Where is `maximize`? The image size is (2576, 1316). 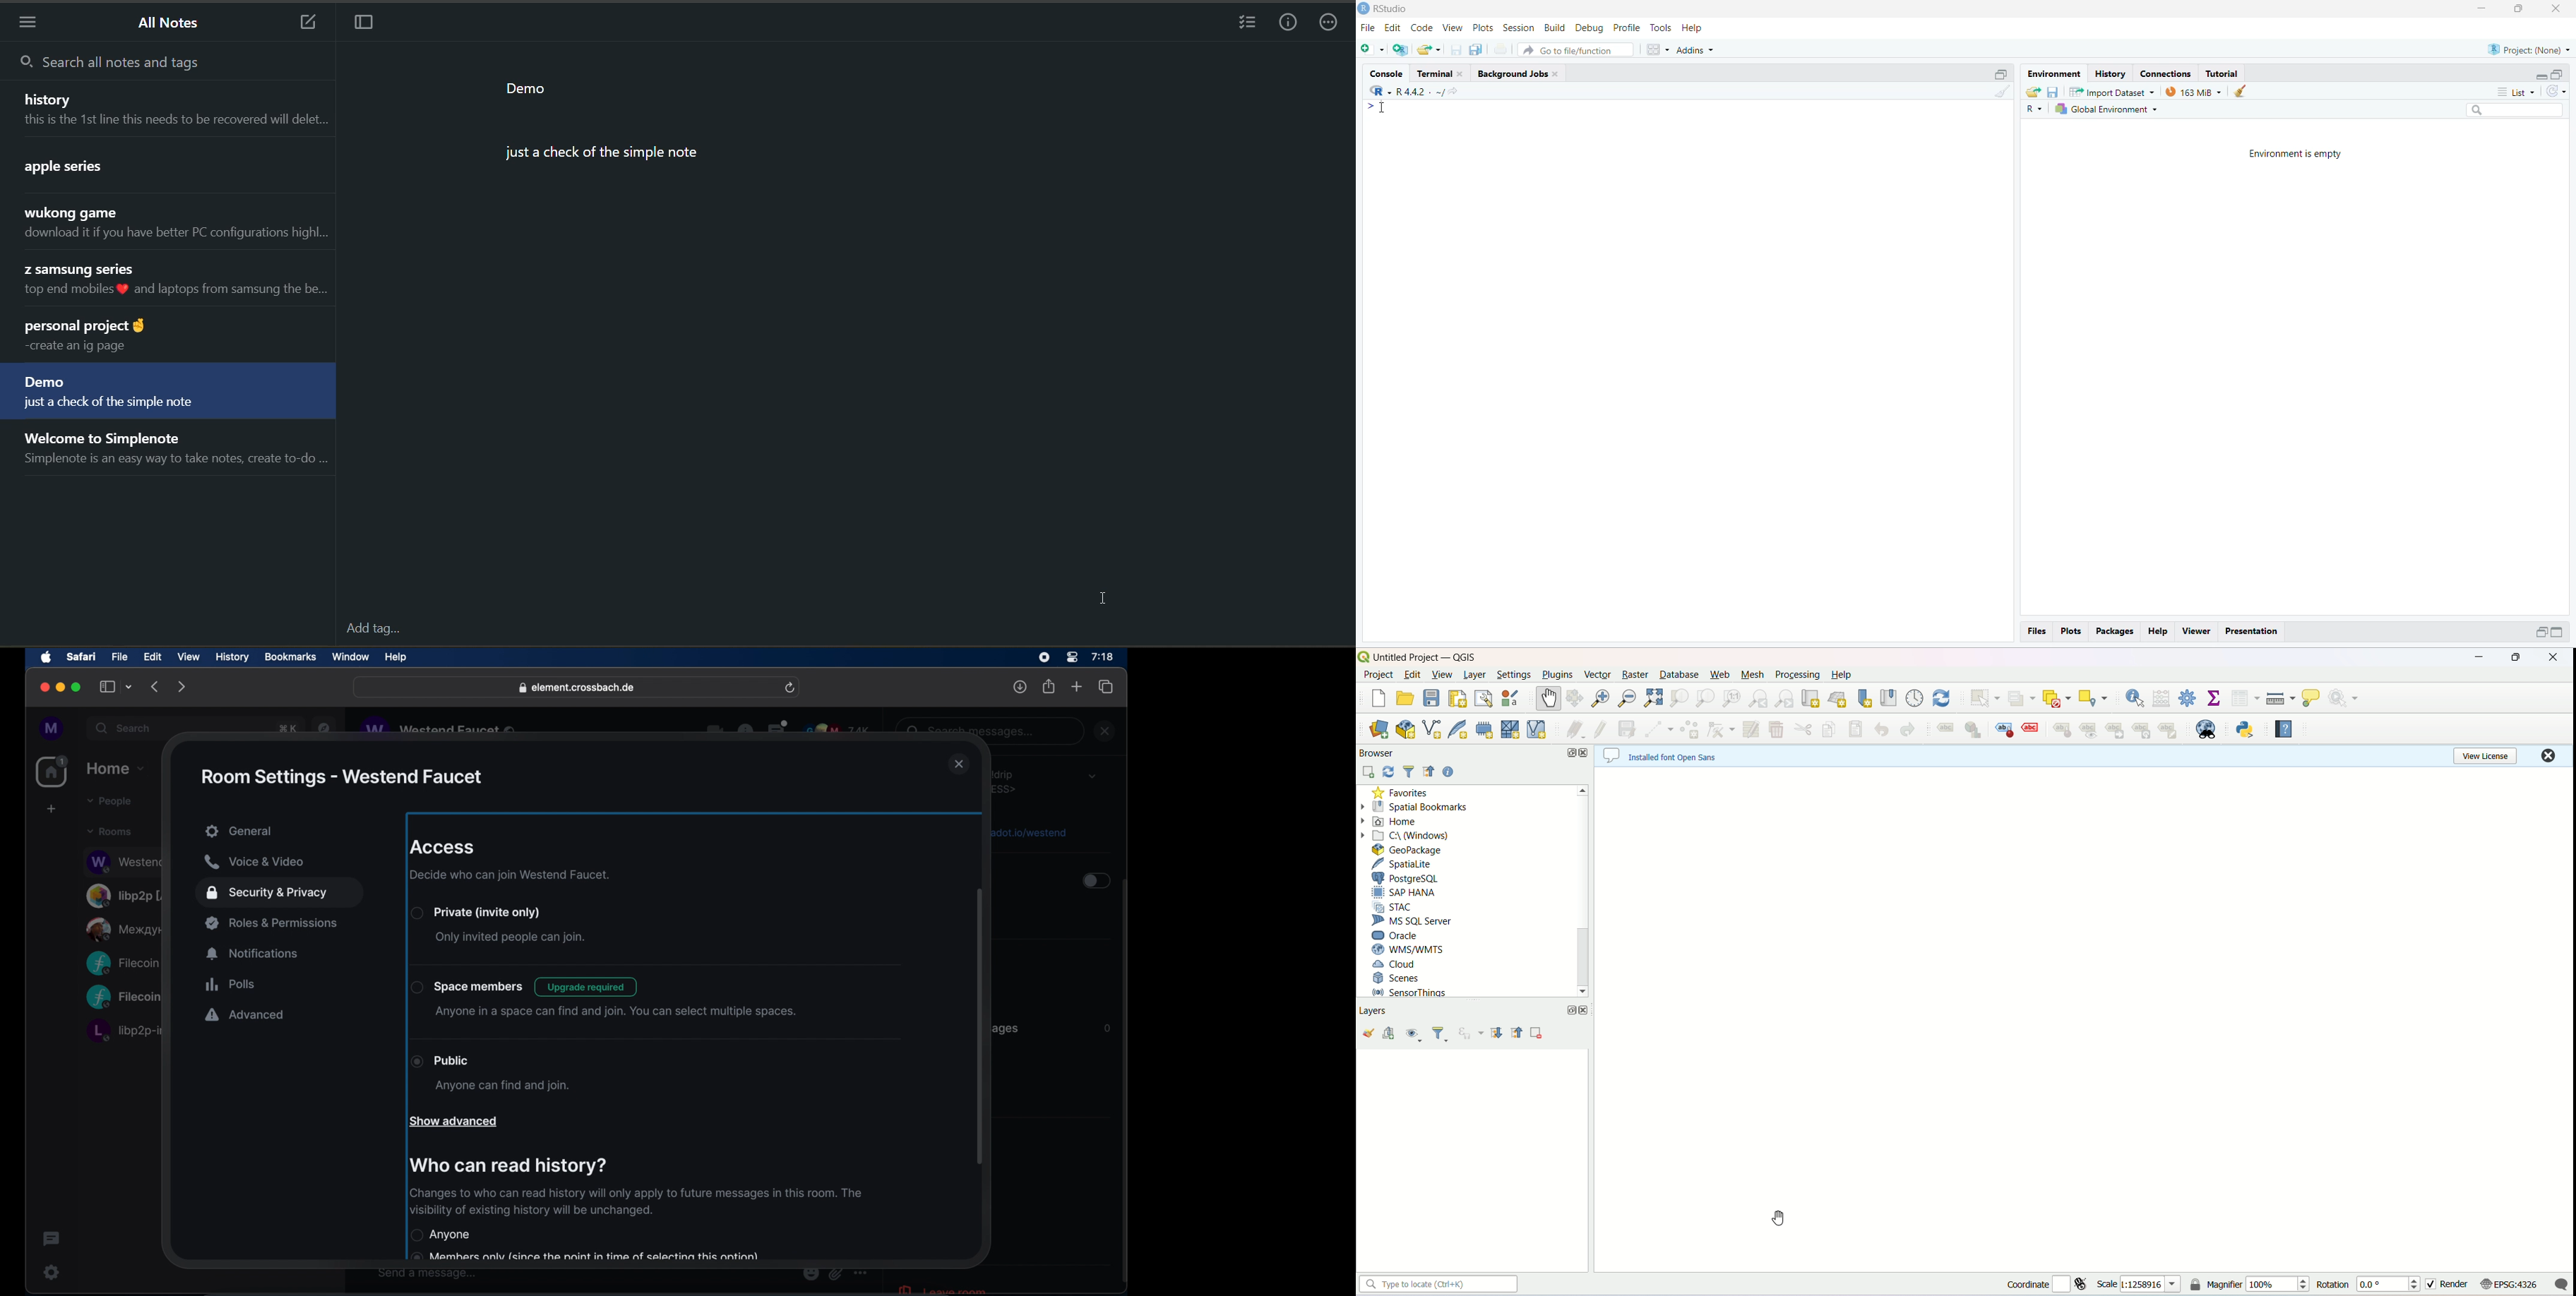 maximize is located at coordinates (77, 687).